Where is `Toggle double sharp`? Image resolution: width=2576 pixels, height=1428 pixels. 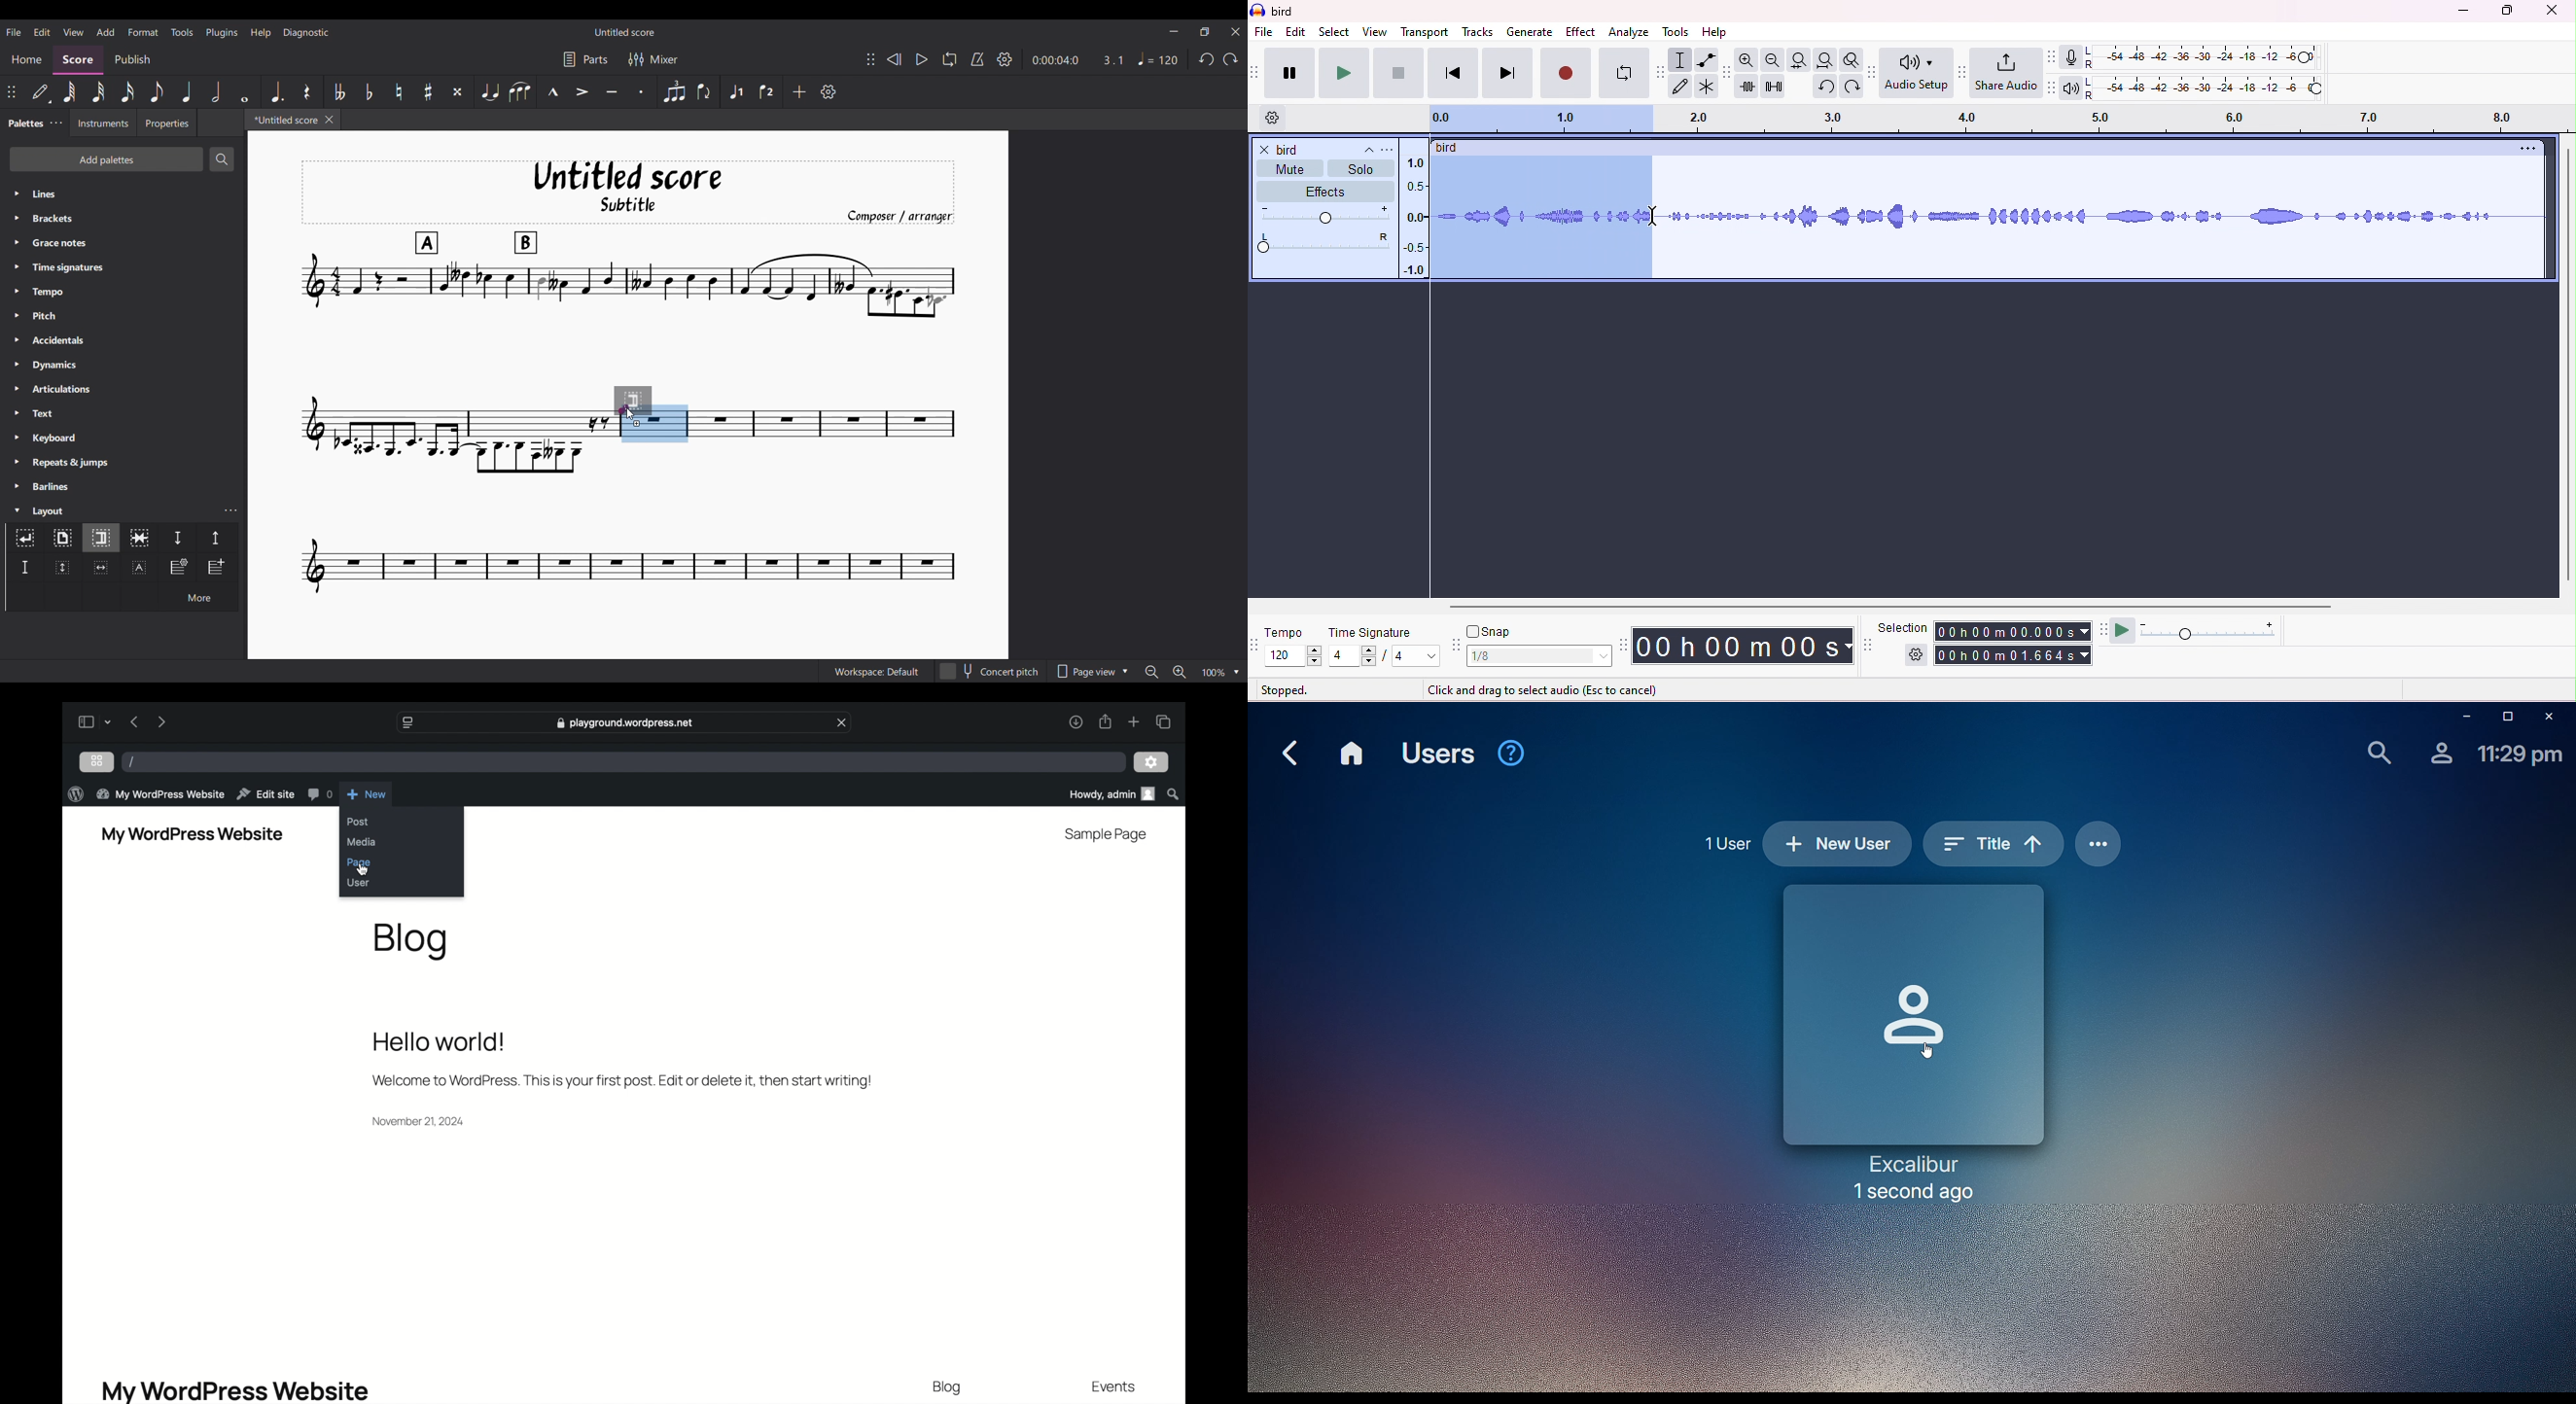
Toggle double sharp is located at coordinates (458, 92).